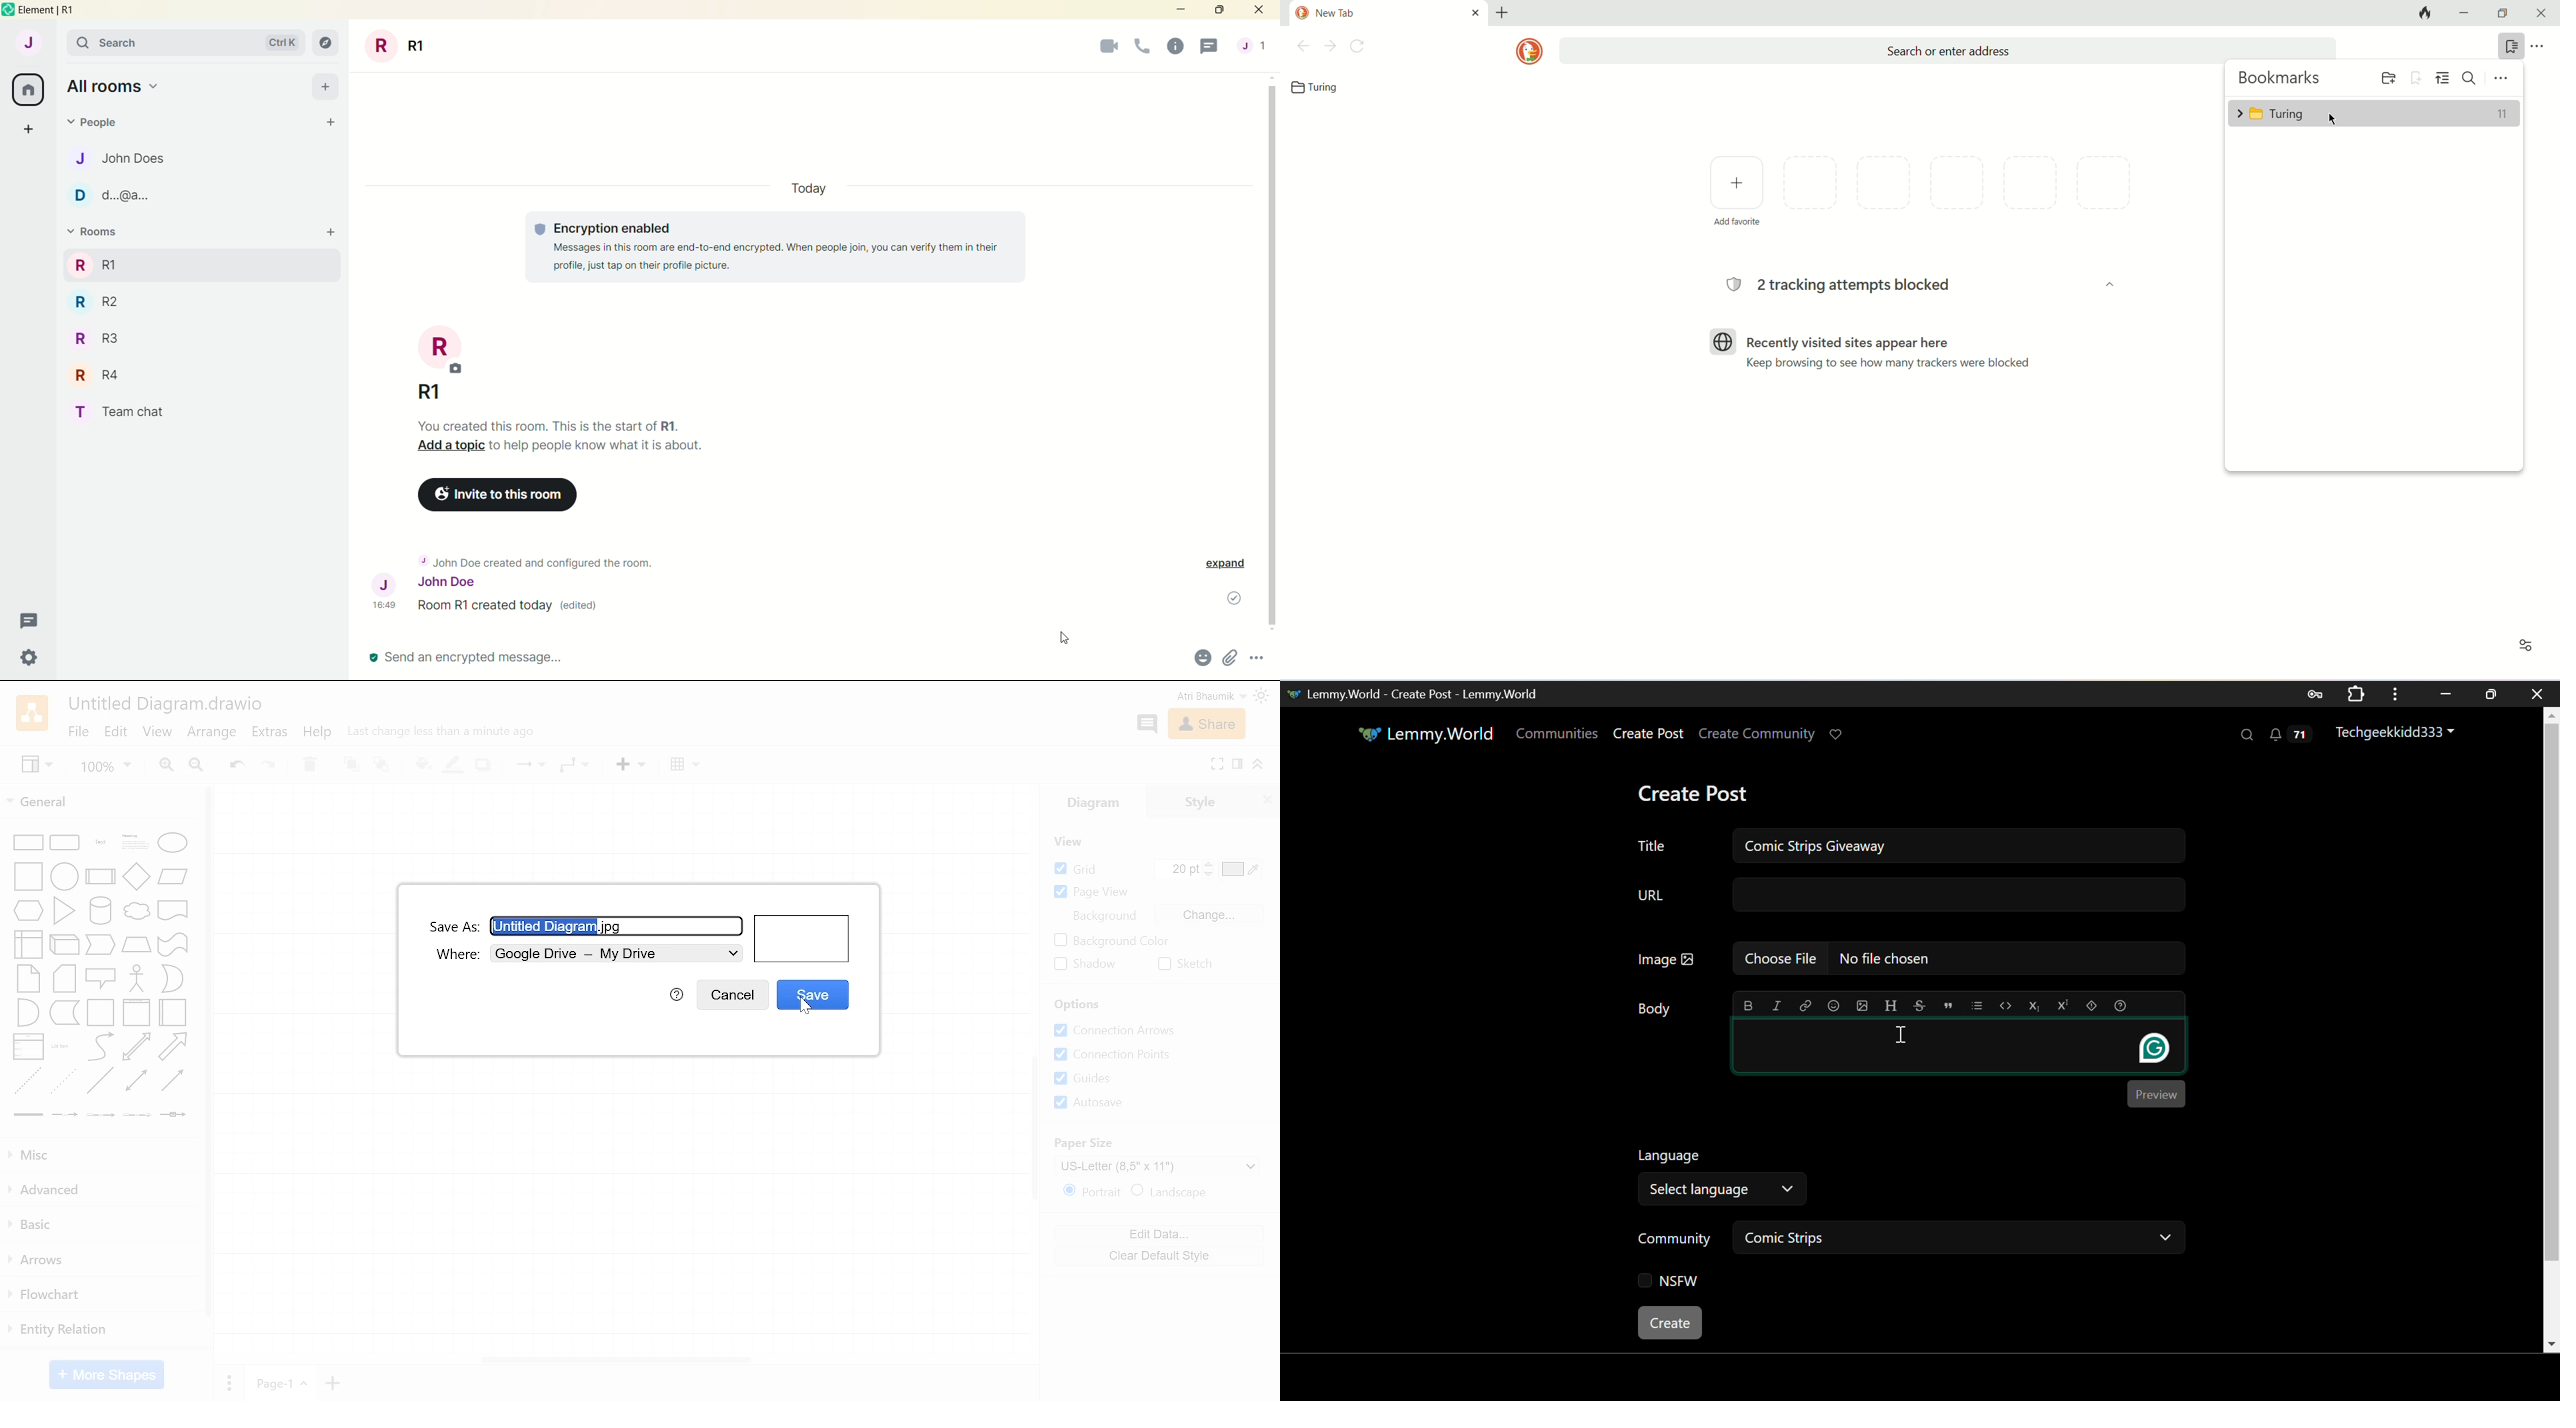 This screenshot has width=2576, height=1428. I want to click on view, so click(1067, 841).